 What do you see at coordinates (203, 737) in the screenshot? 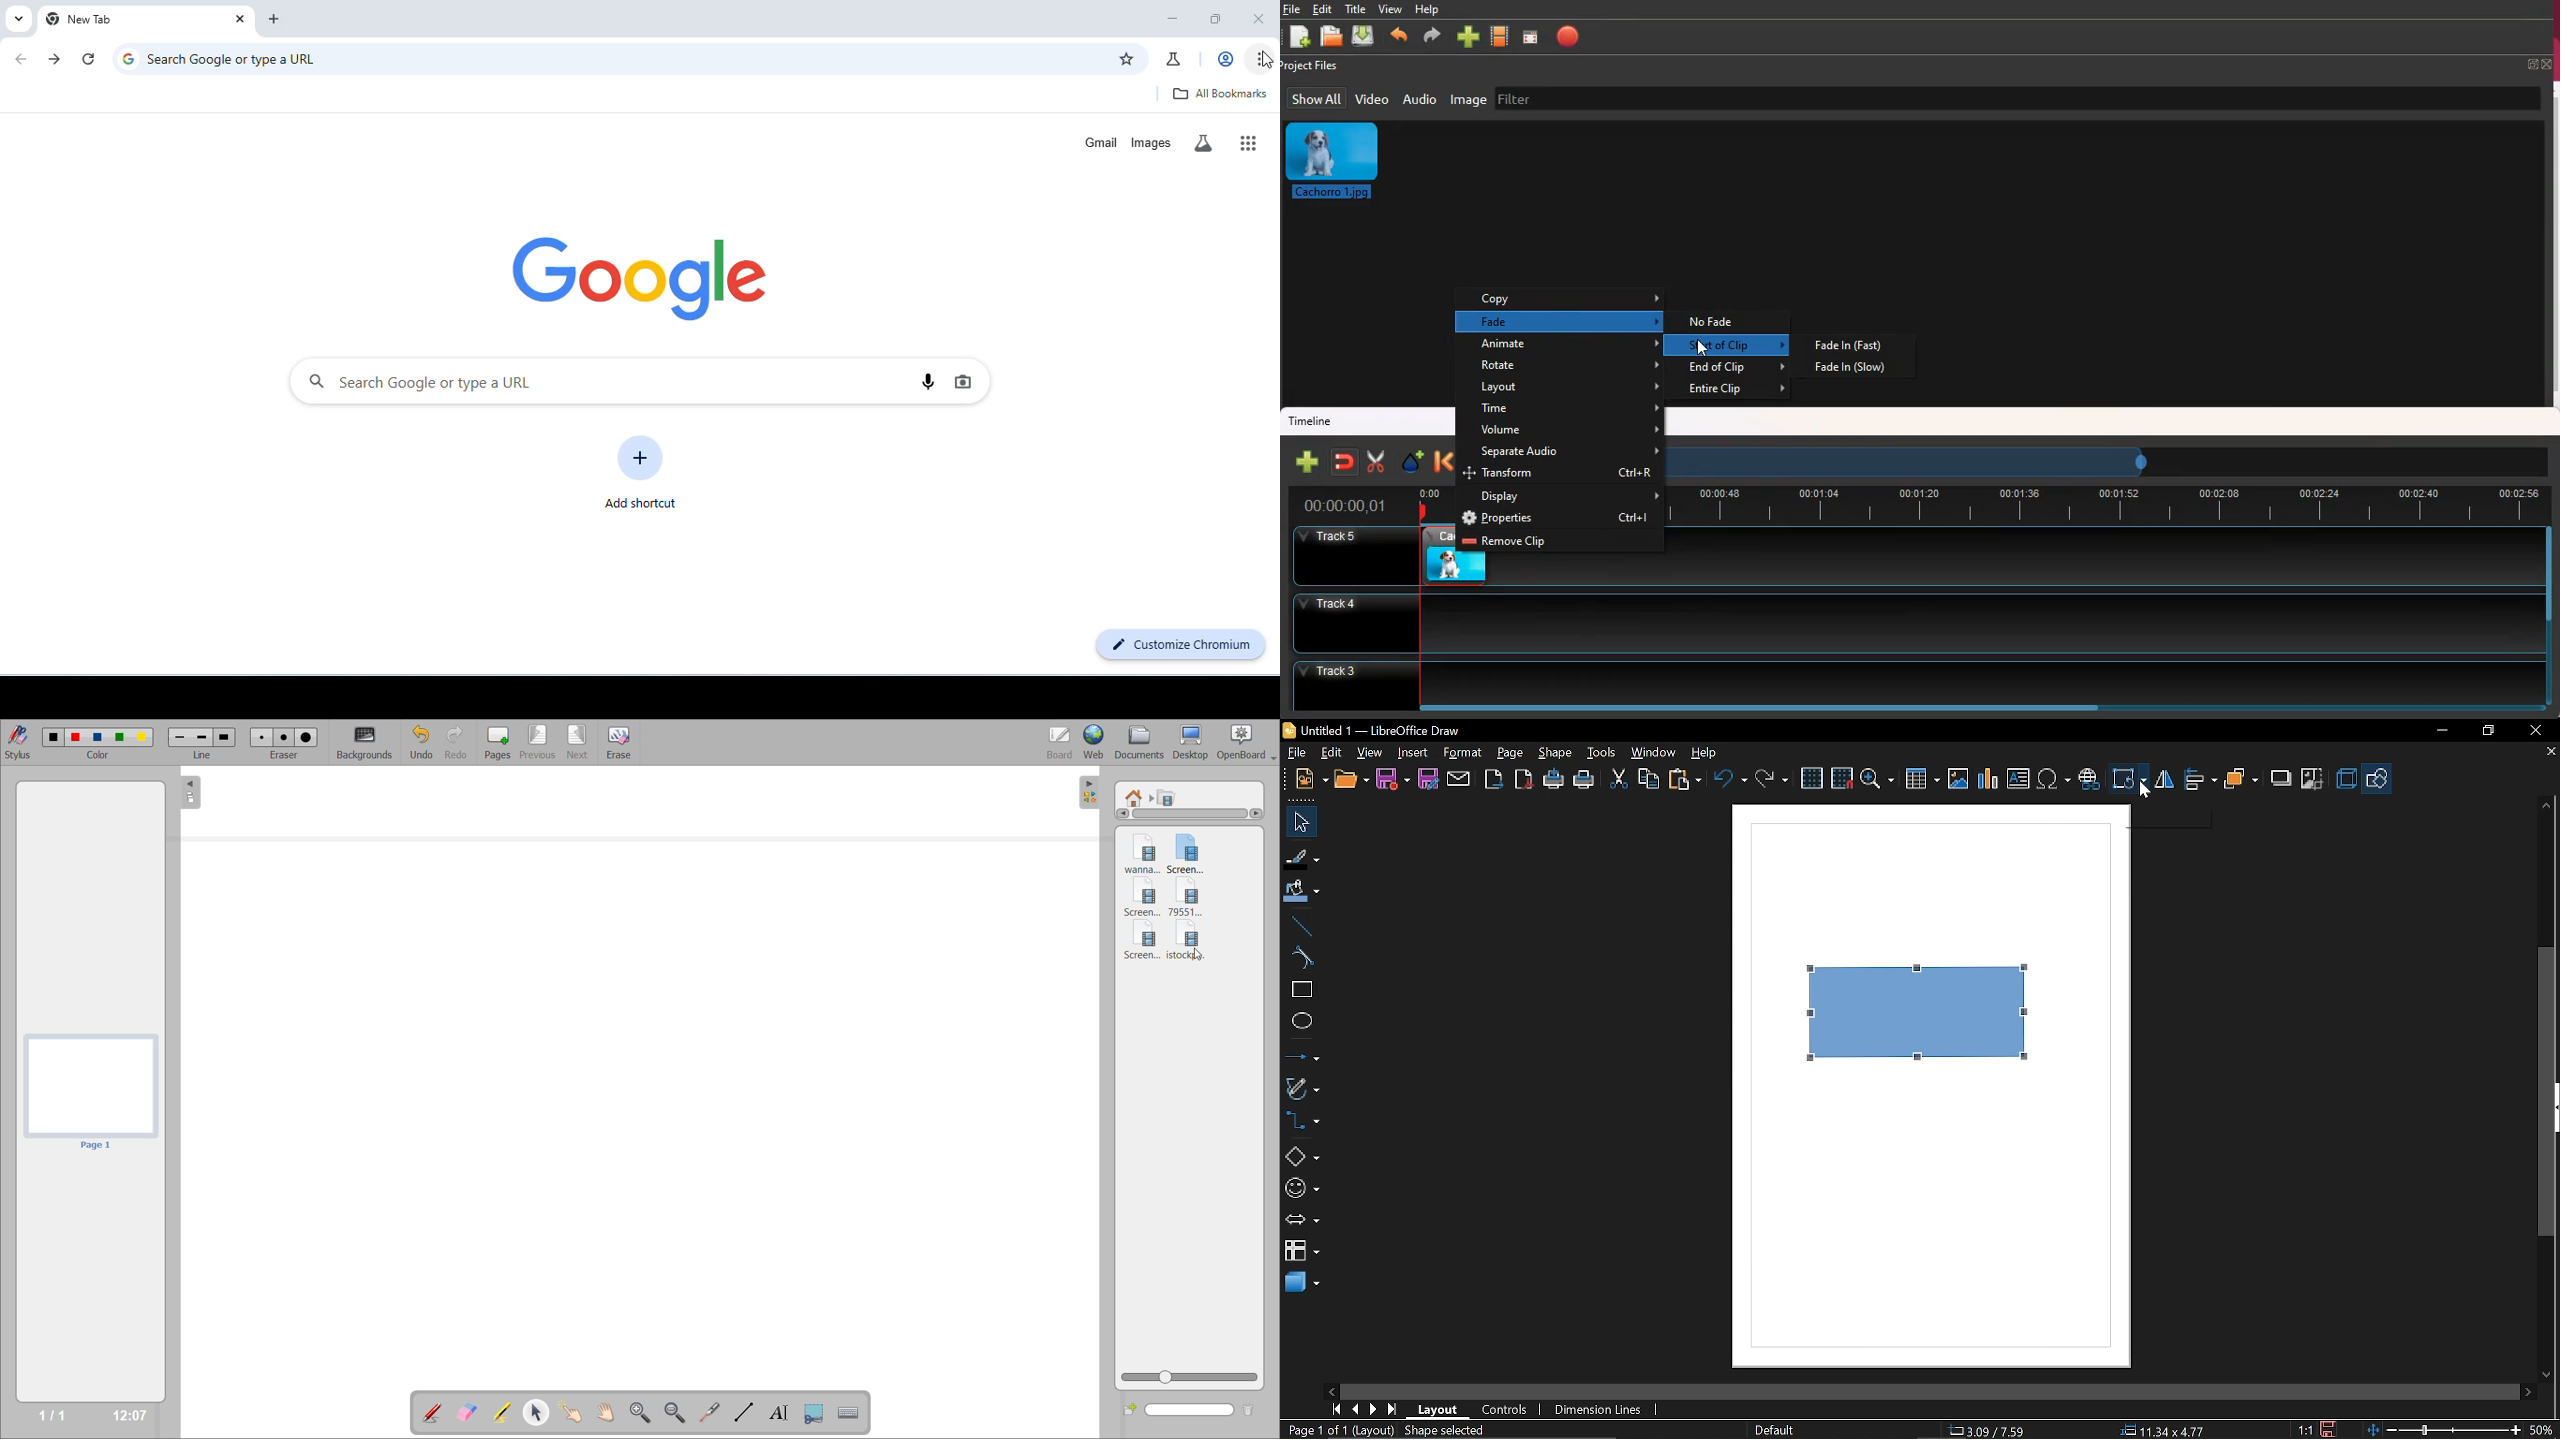
I see `line 2` at bounding box center [203, 737].